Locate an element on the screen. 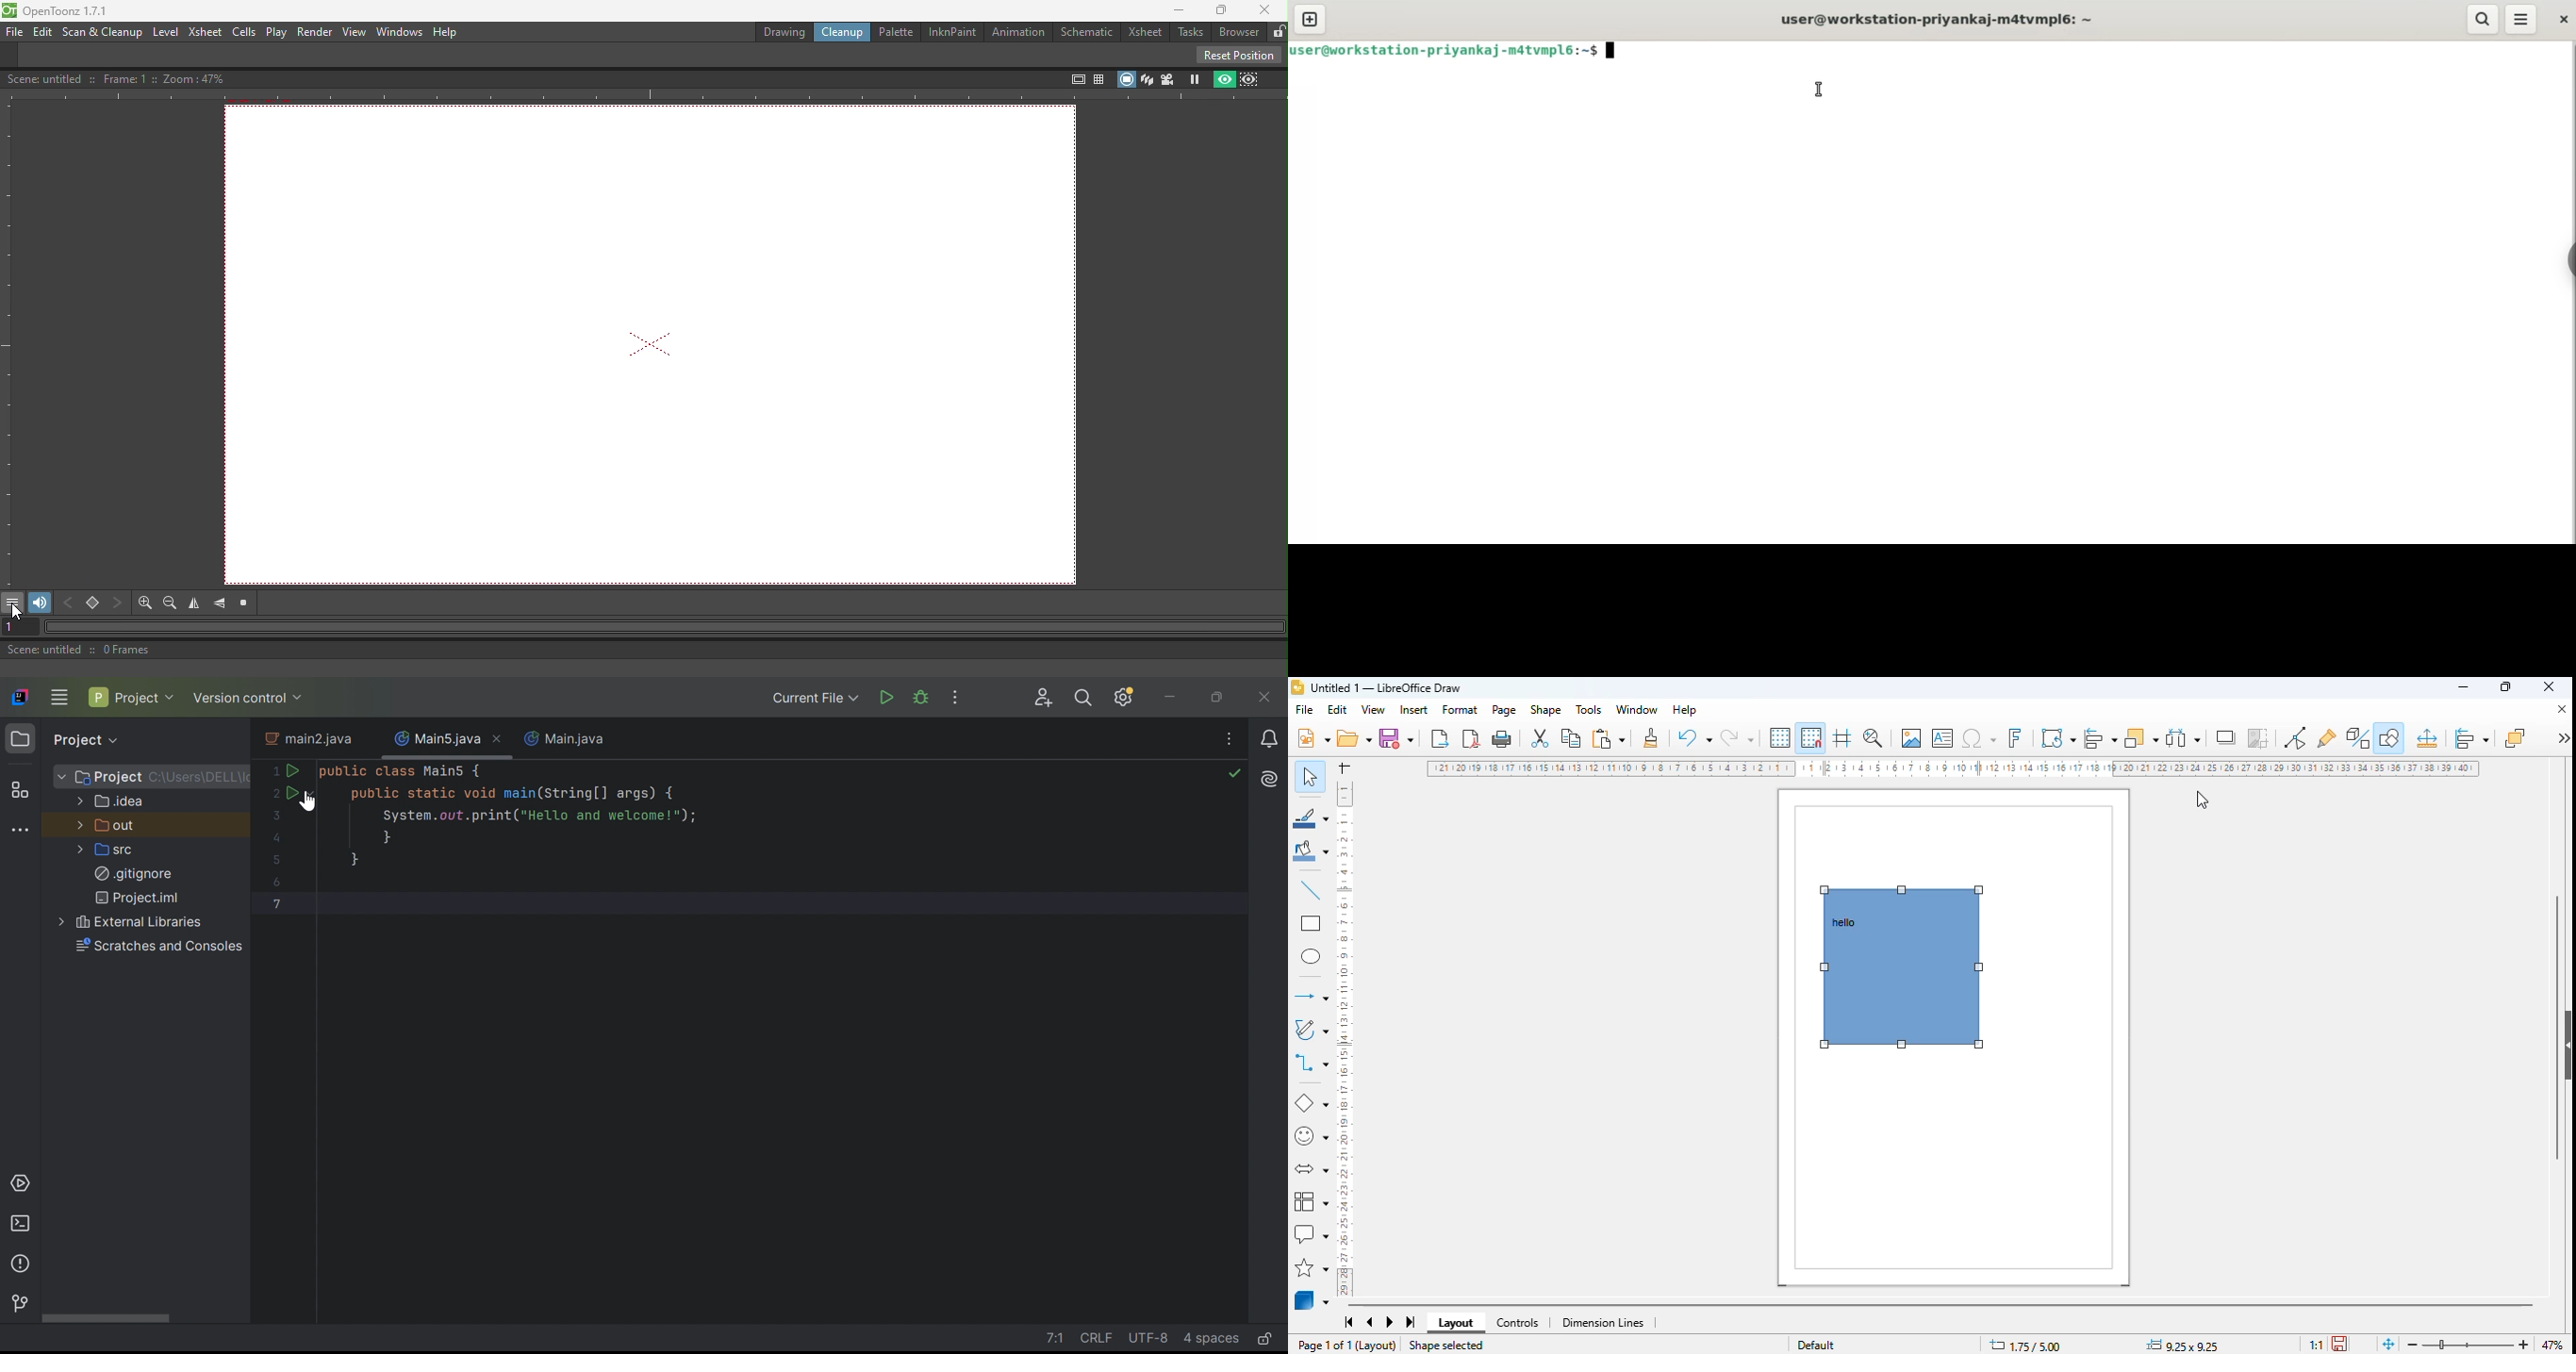  layout is located at coordinates (1456, 1323).